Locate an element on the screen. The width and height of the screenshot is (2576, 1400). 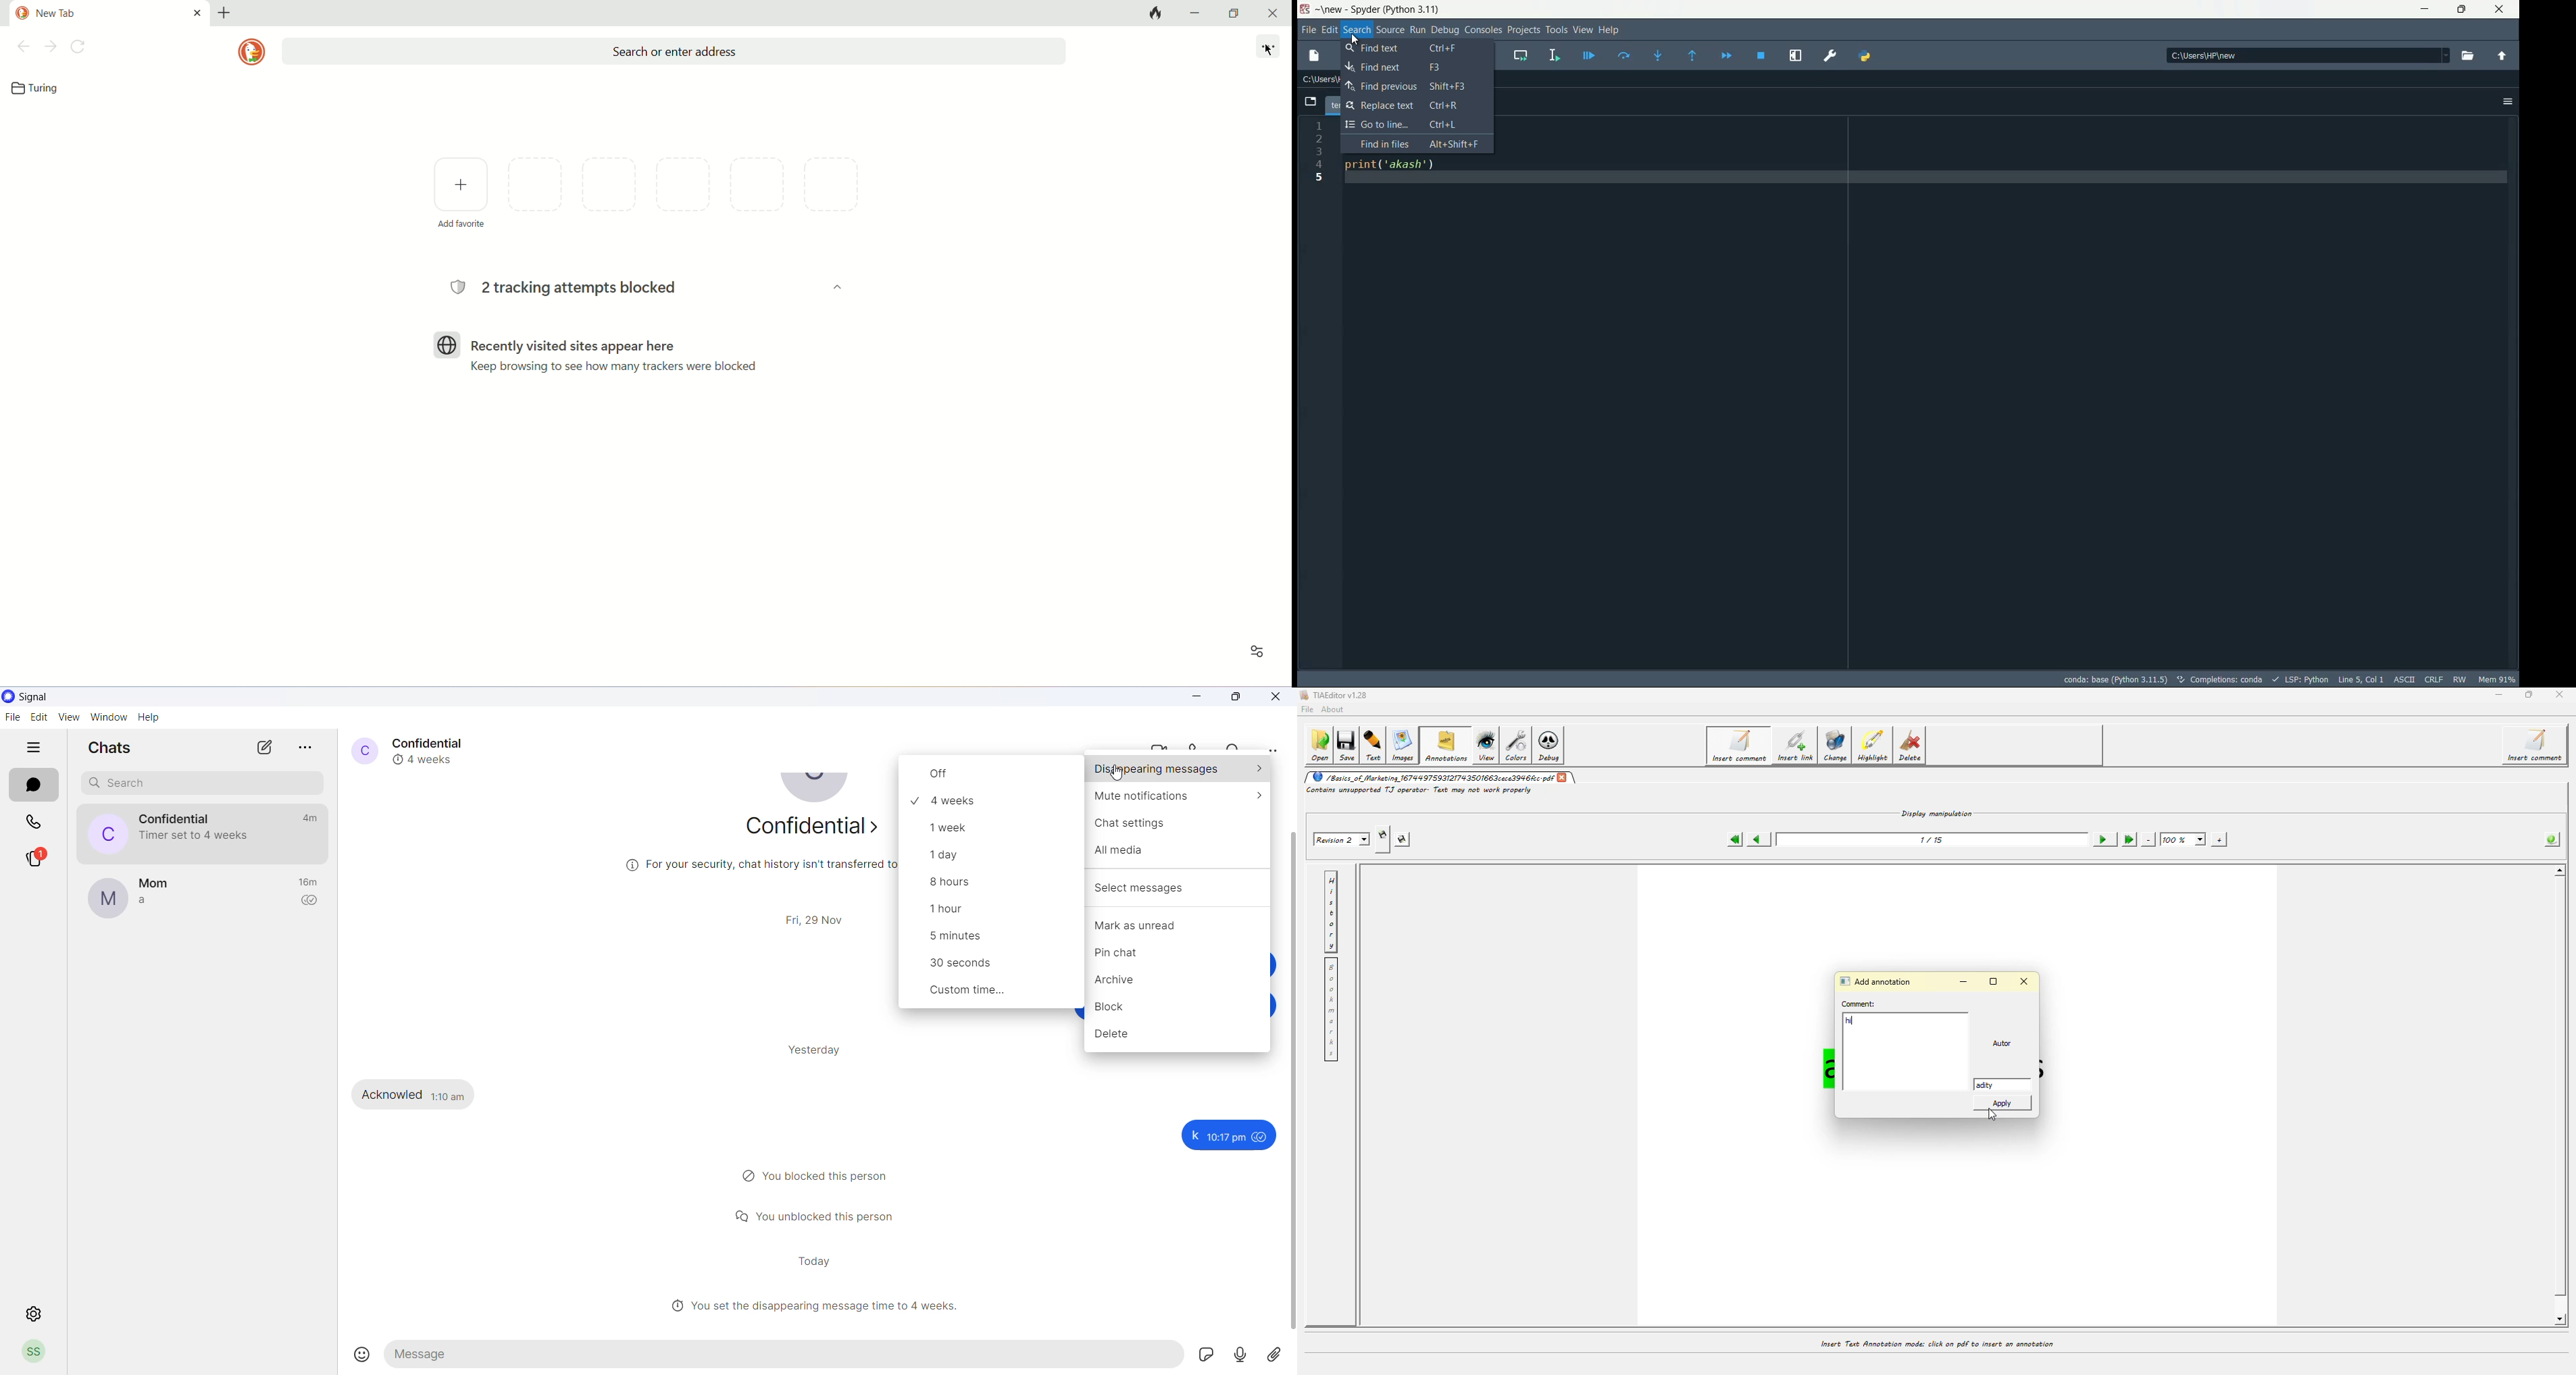
disappearing message is located at coordinates (428, 758).